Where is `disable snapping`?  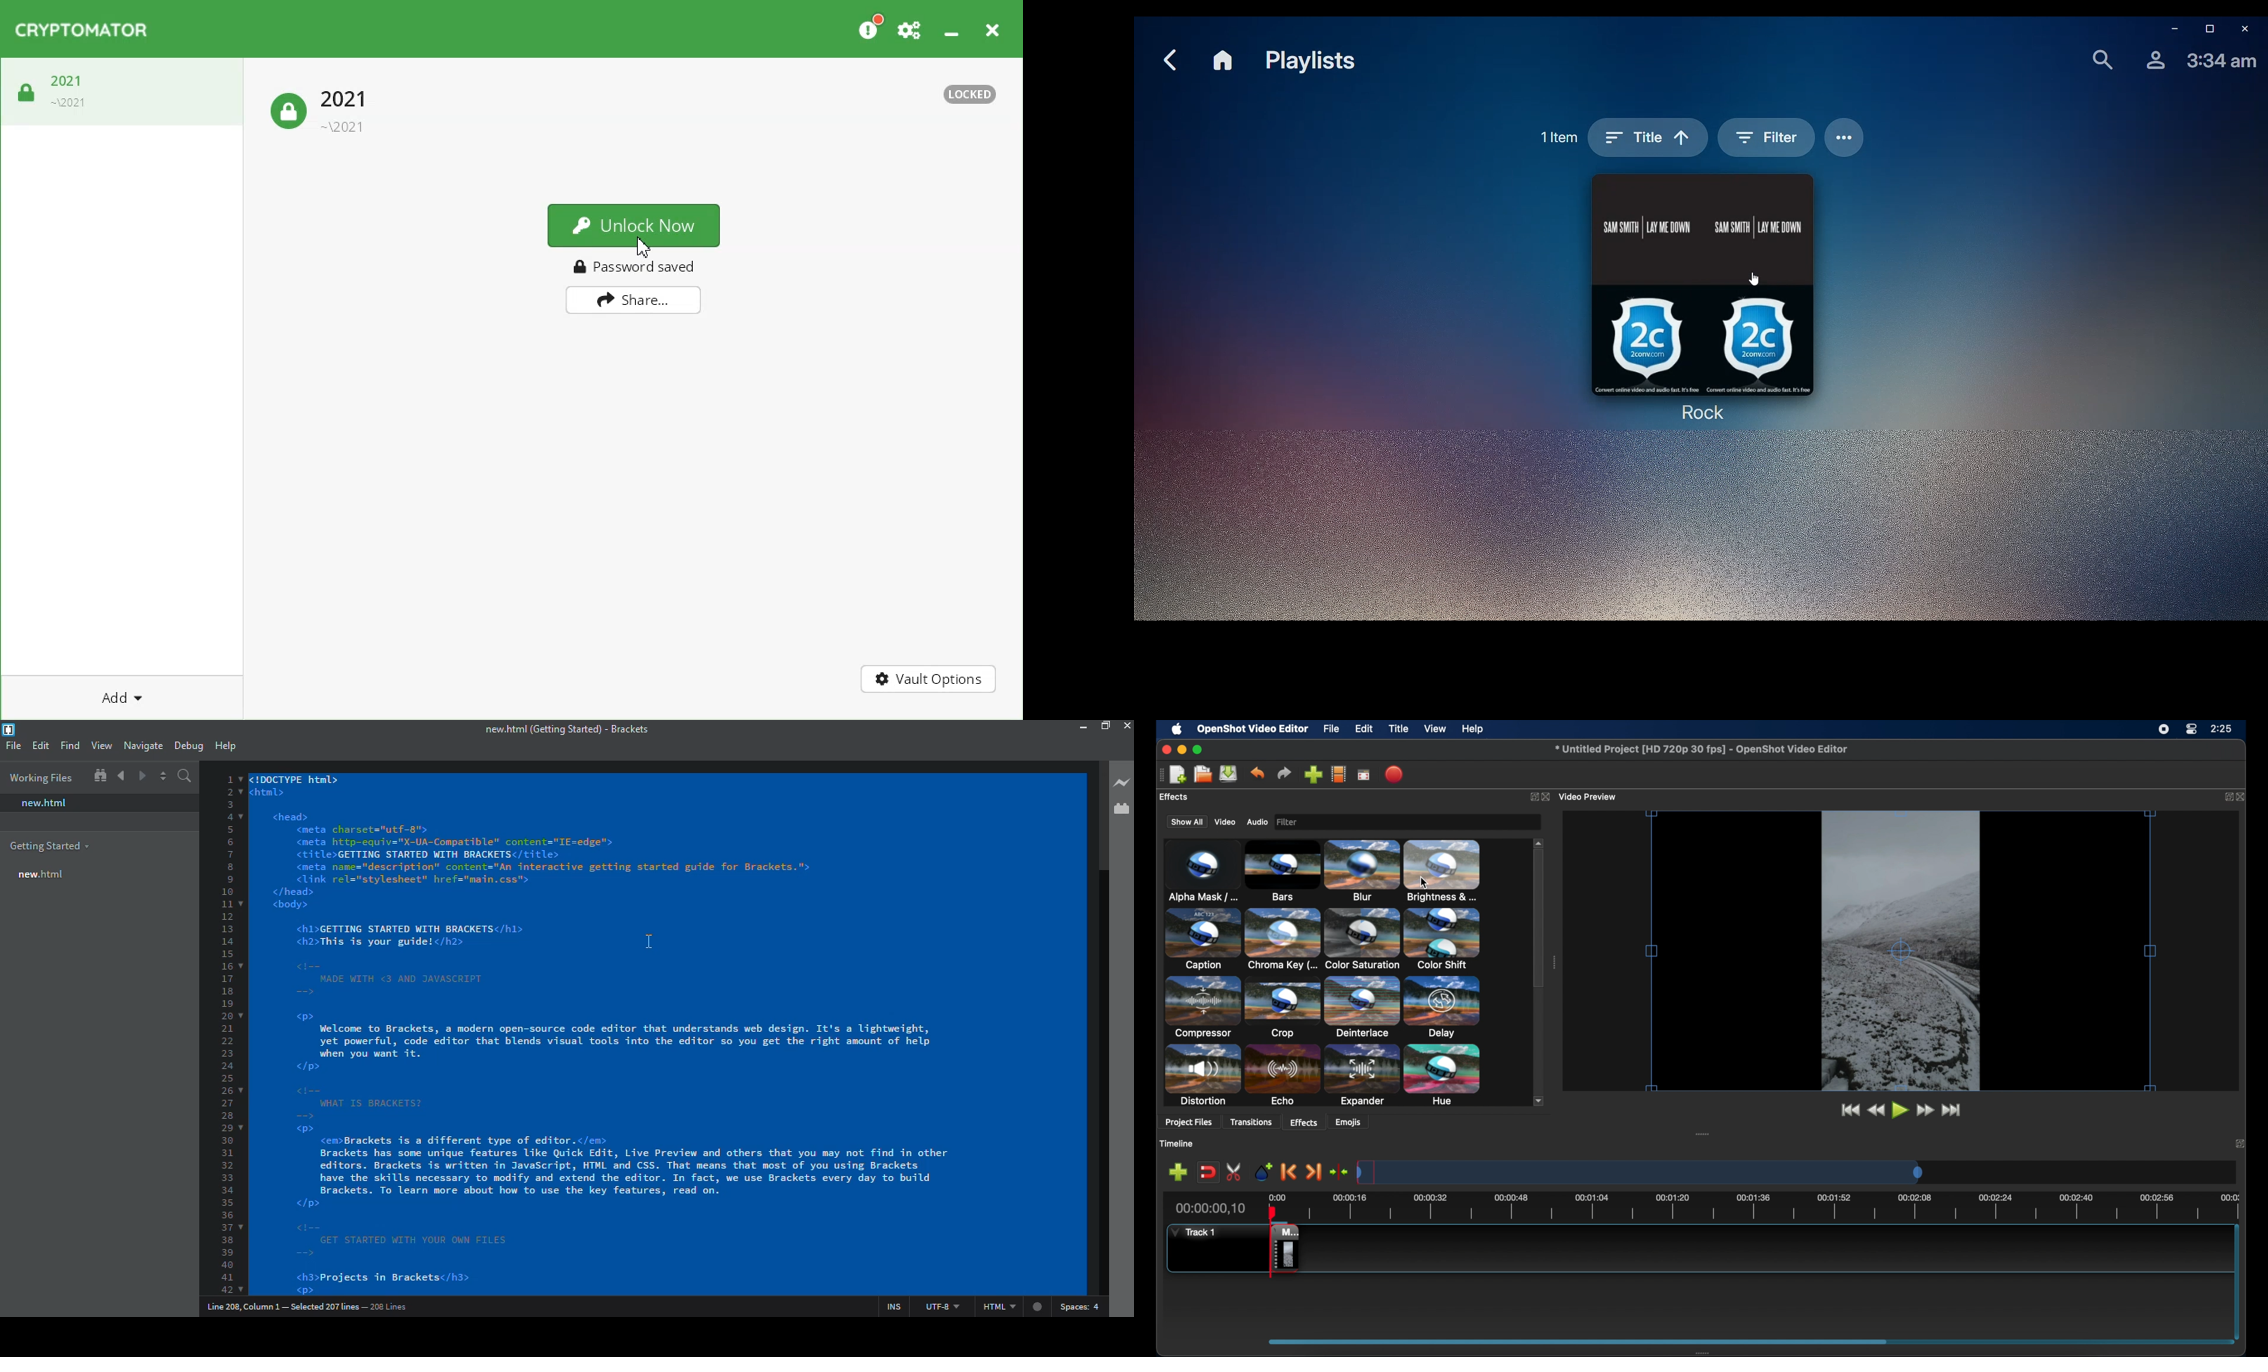 disable snapping is located at coordinates (1208, 1173).